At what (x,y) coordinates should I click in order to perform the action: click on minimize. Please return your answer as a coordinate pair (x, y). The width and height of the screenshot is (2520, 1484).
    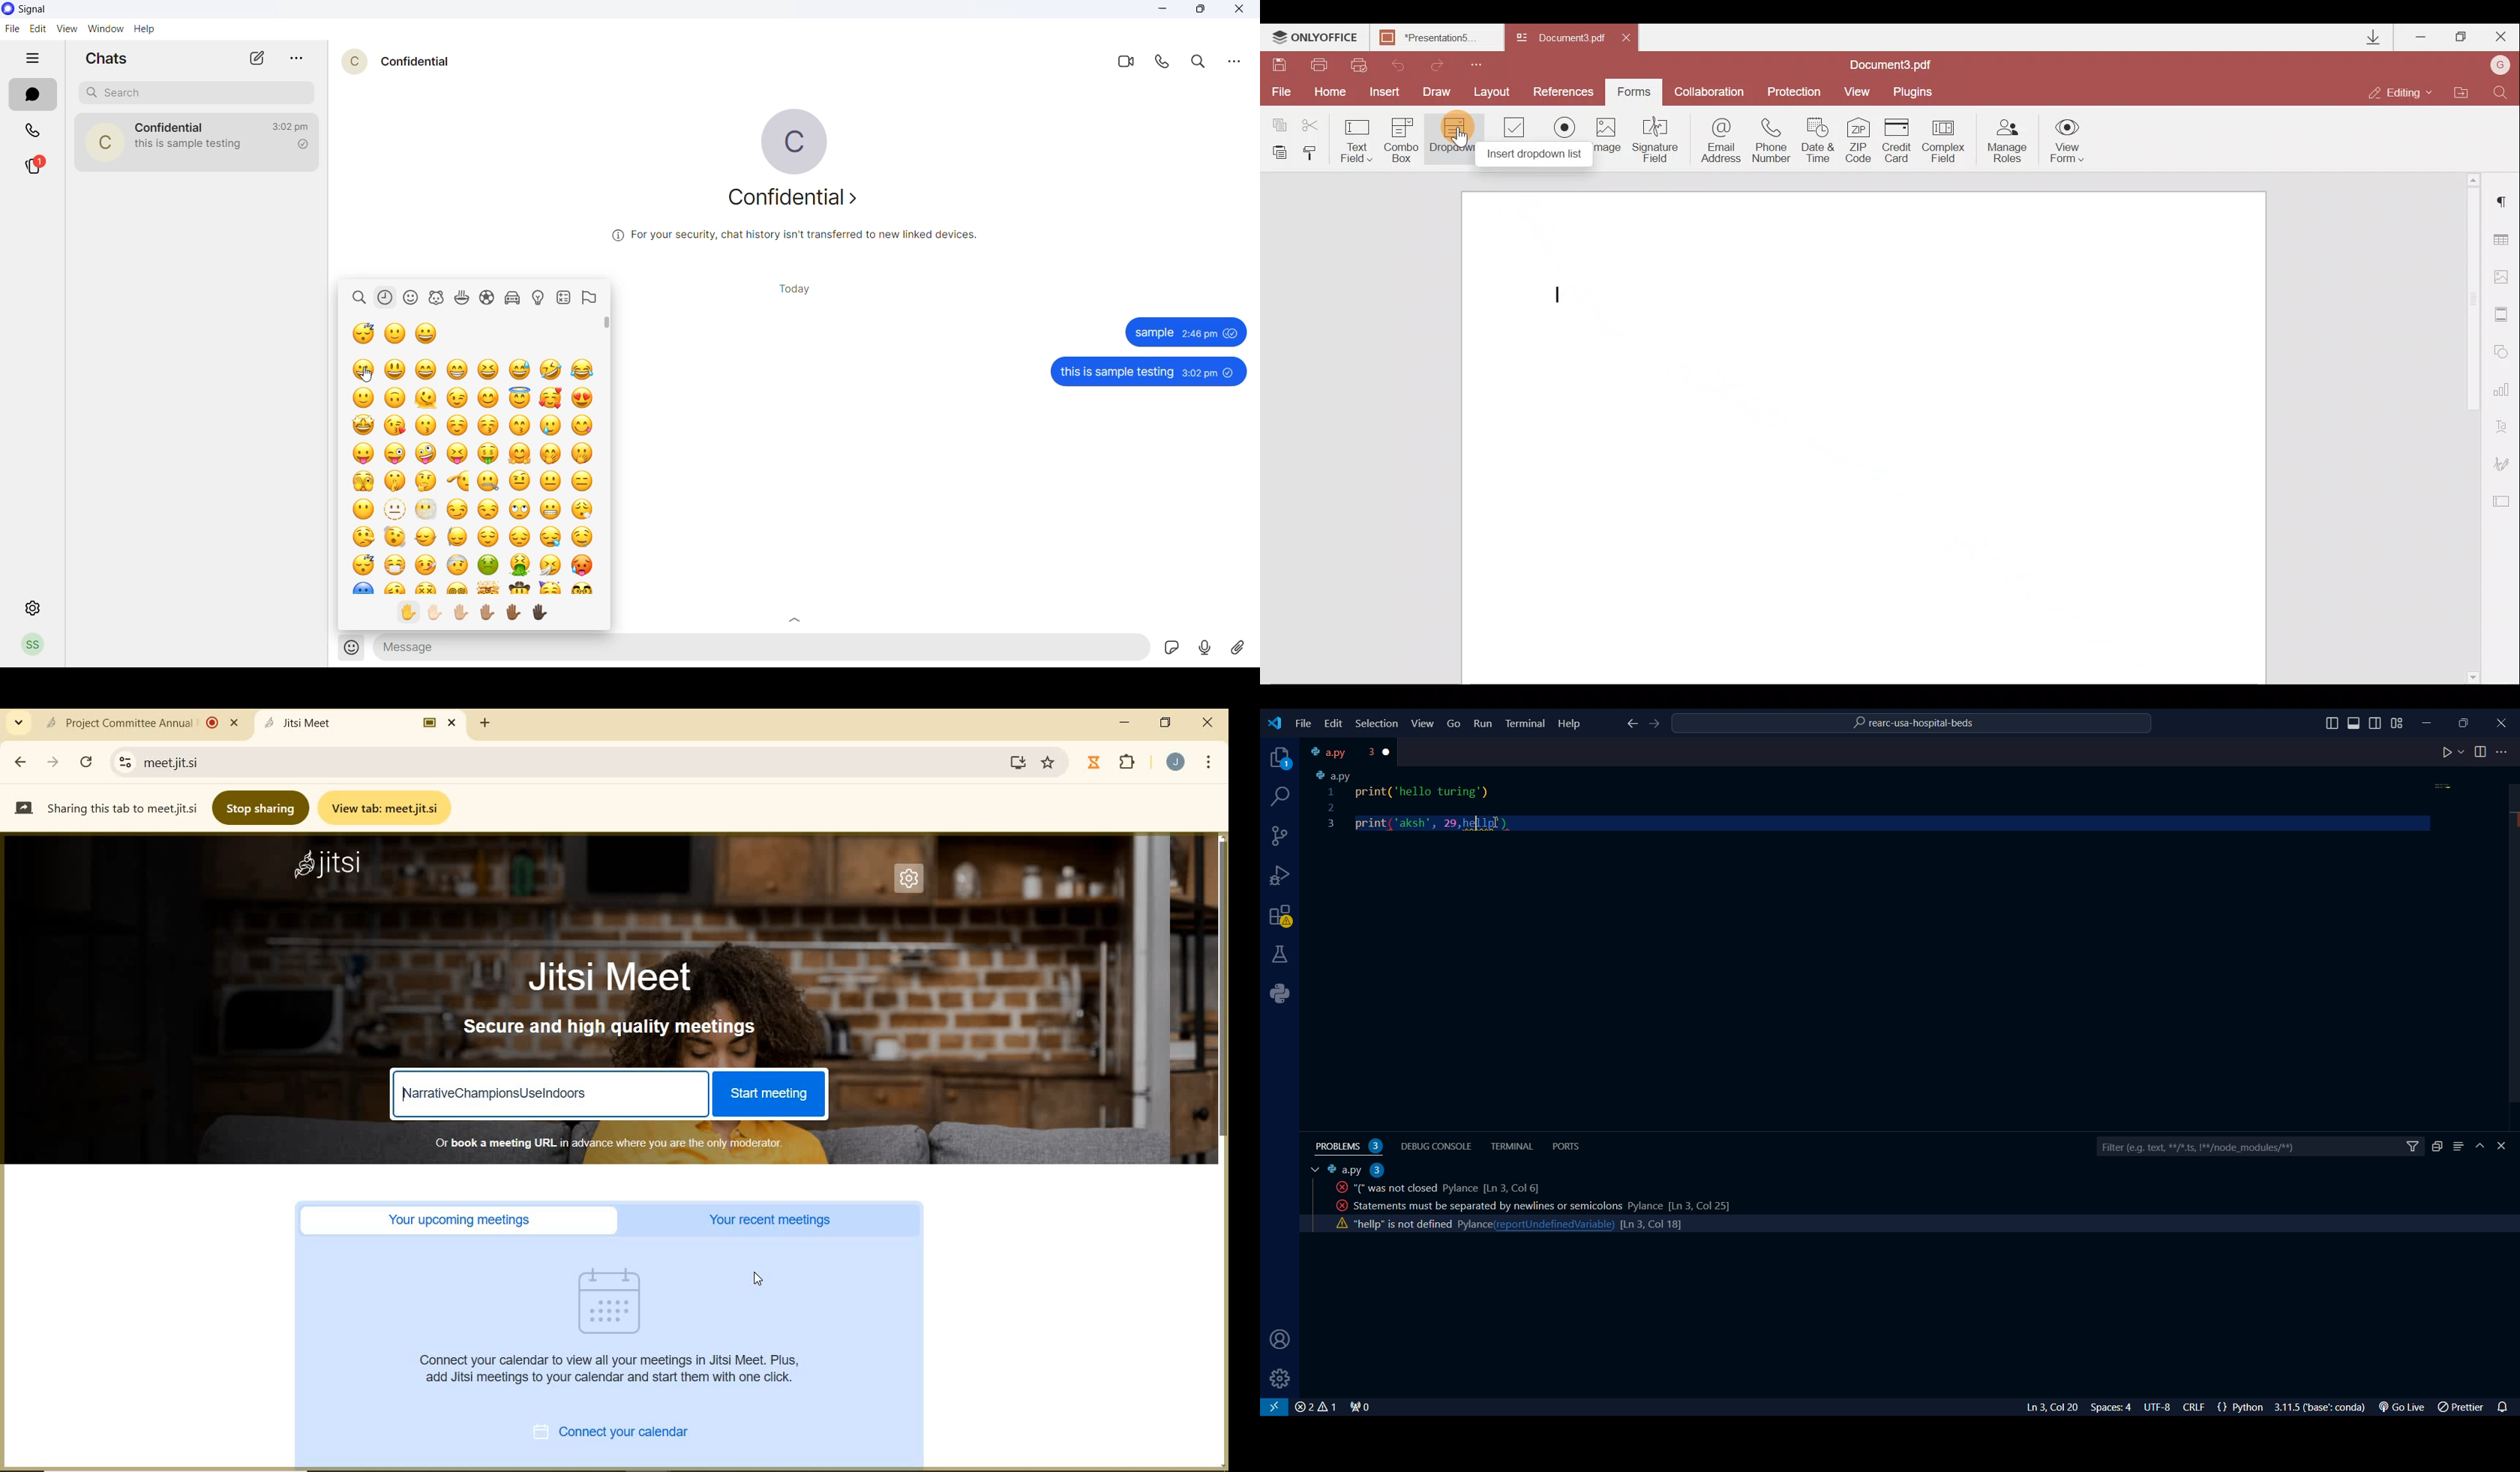
    Looking at the image, I should click on (1159, 11).